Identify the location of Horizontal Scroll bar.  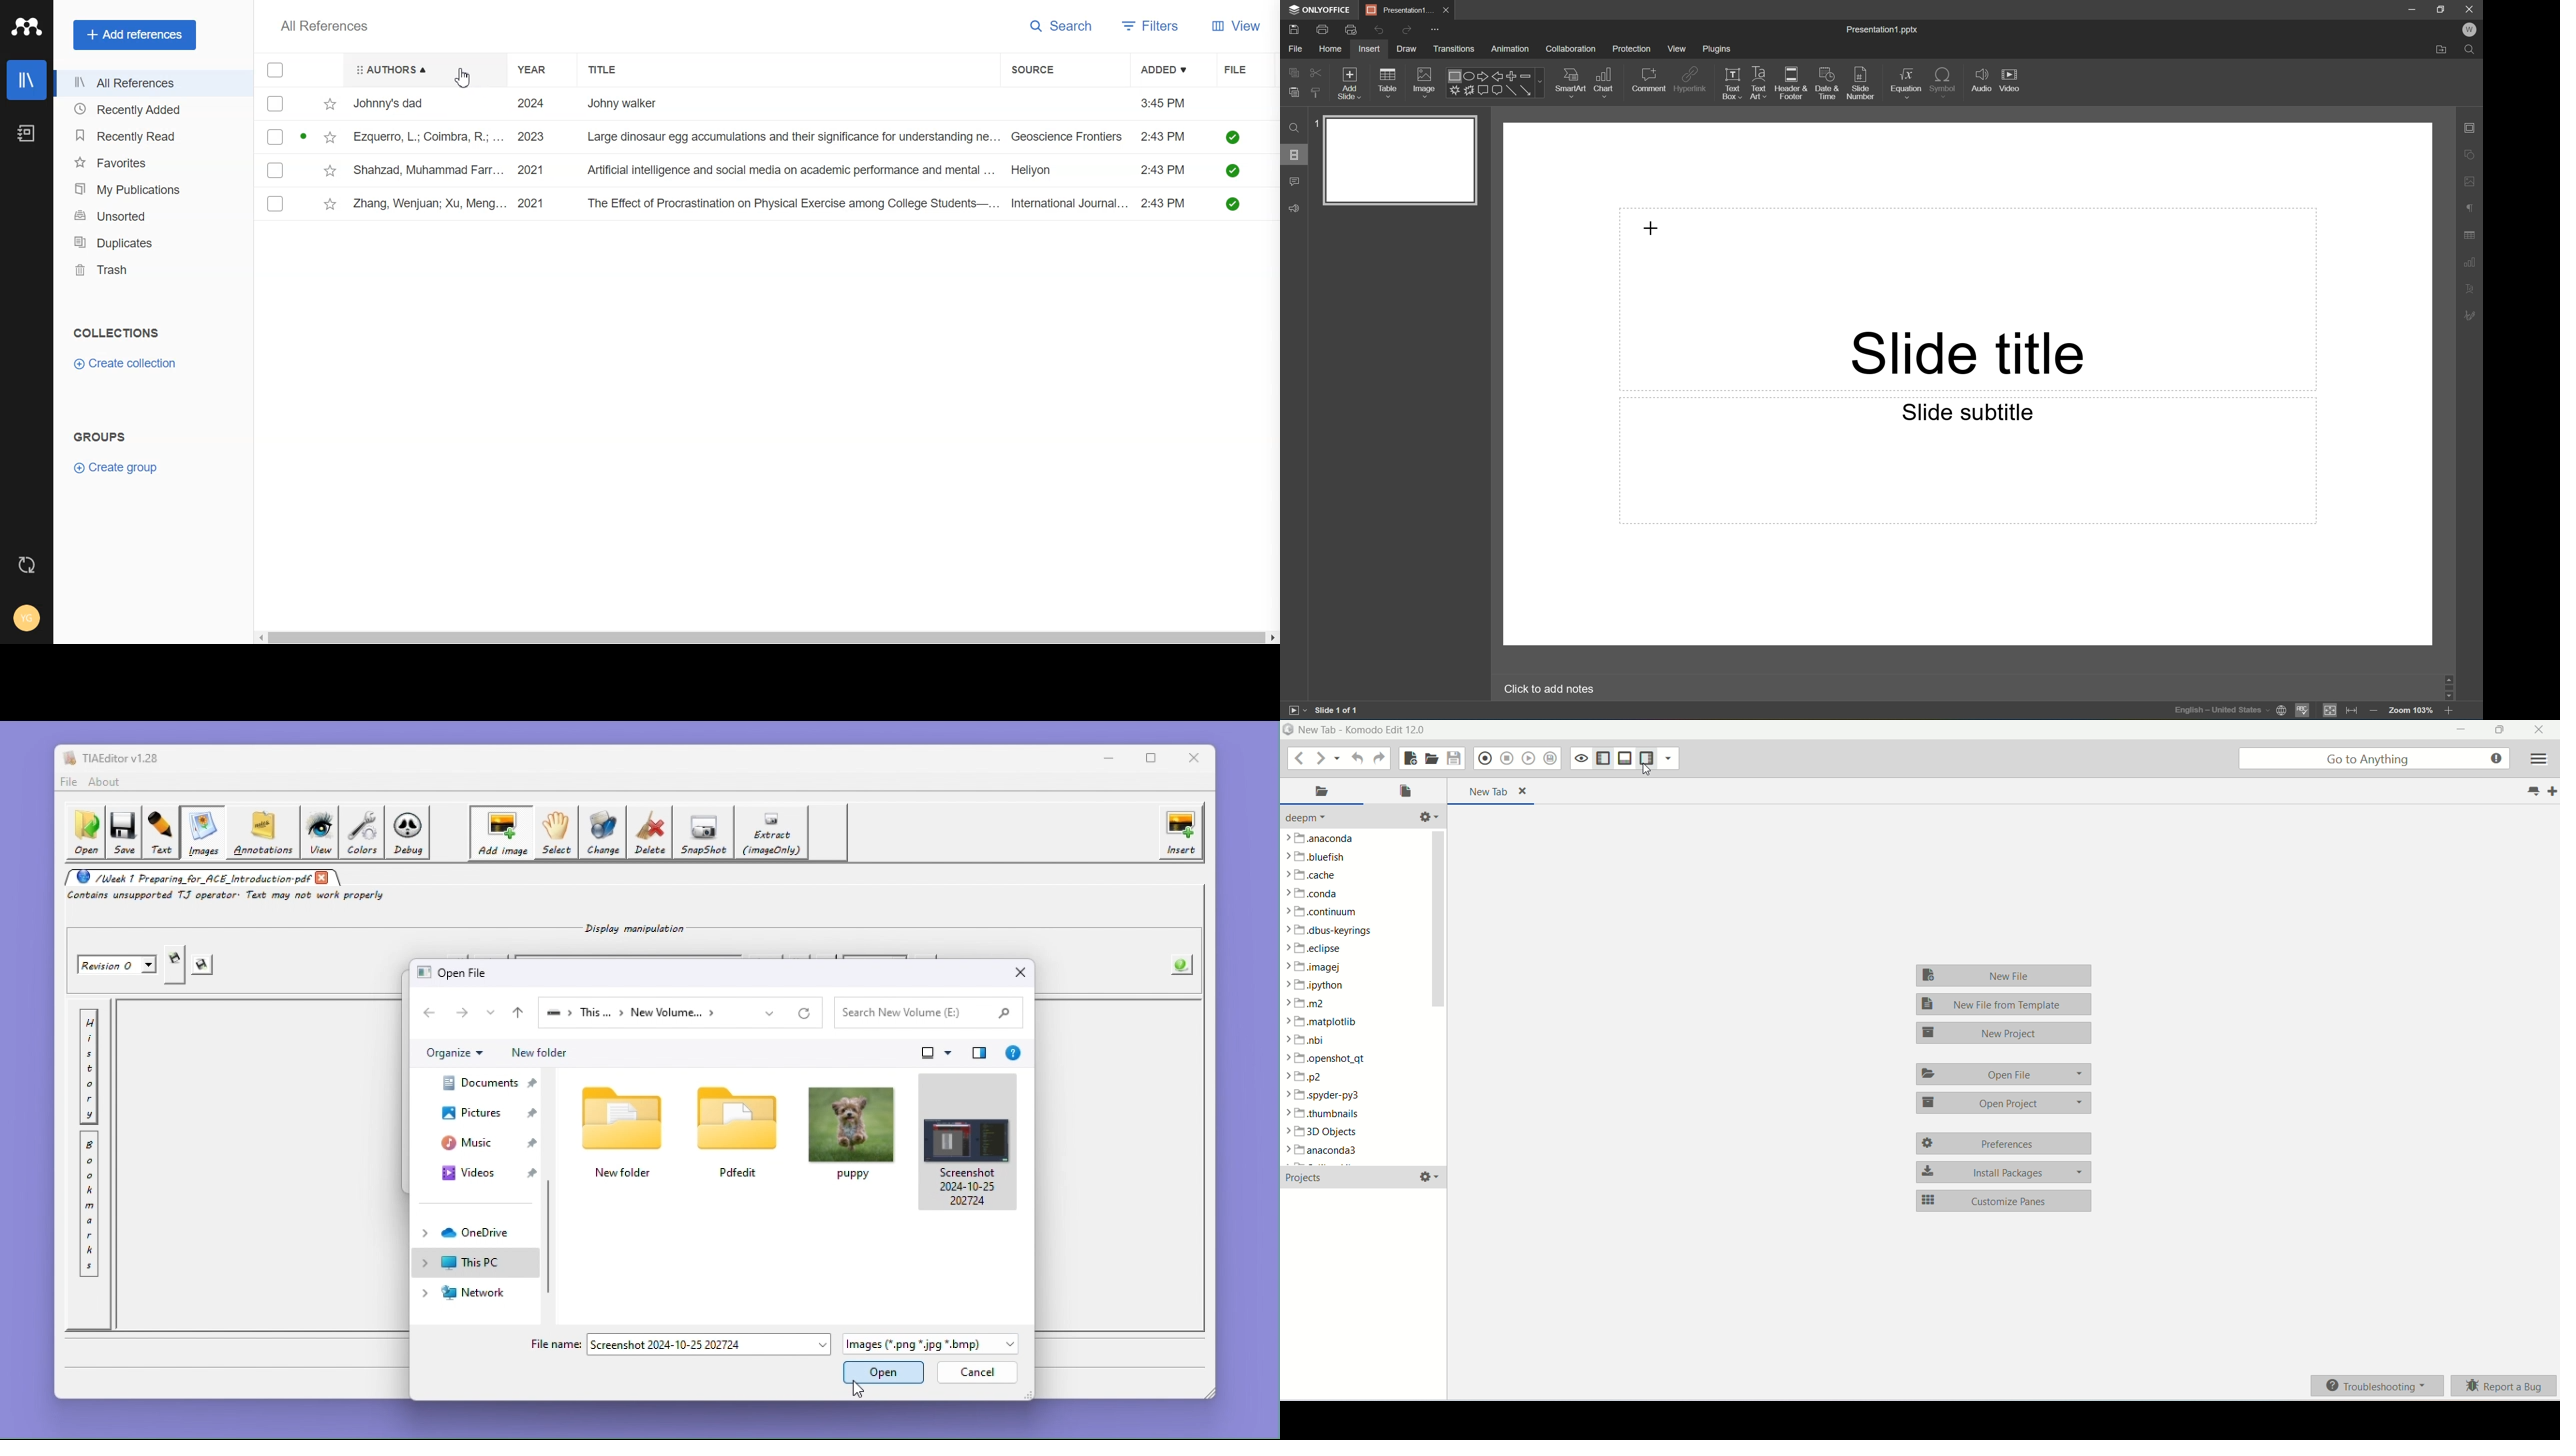
(766, 637).